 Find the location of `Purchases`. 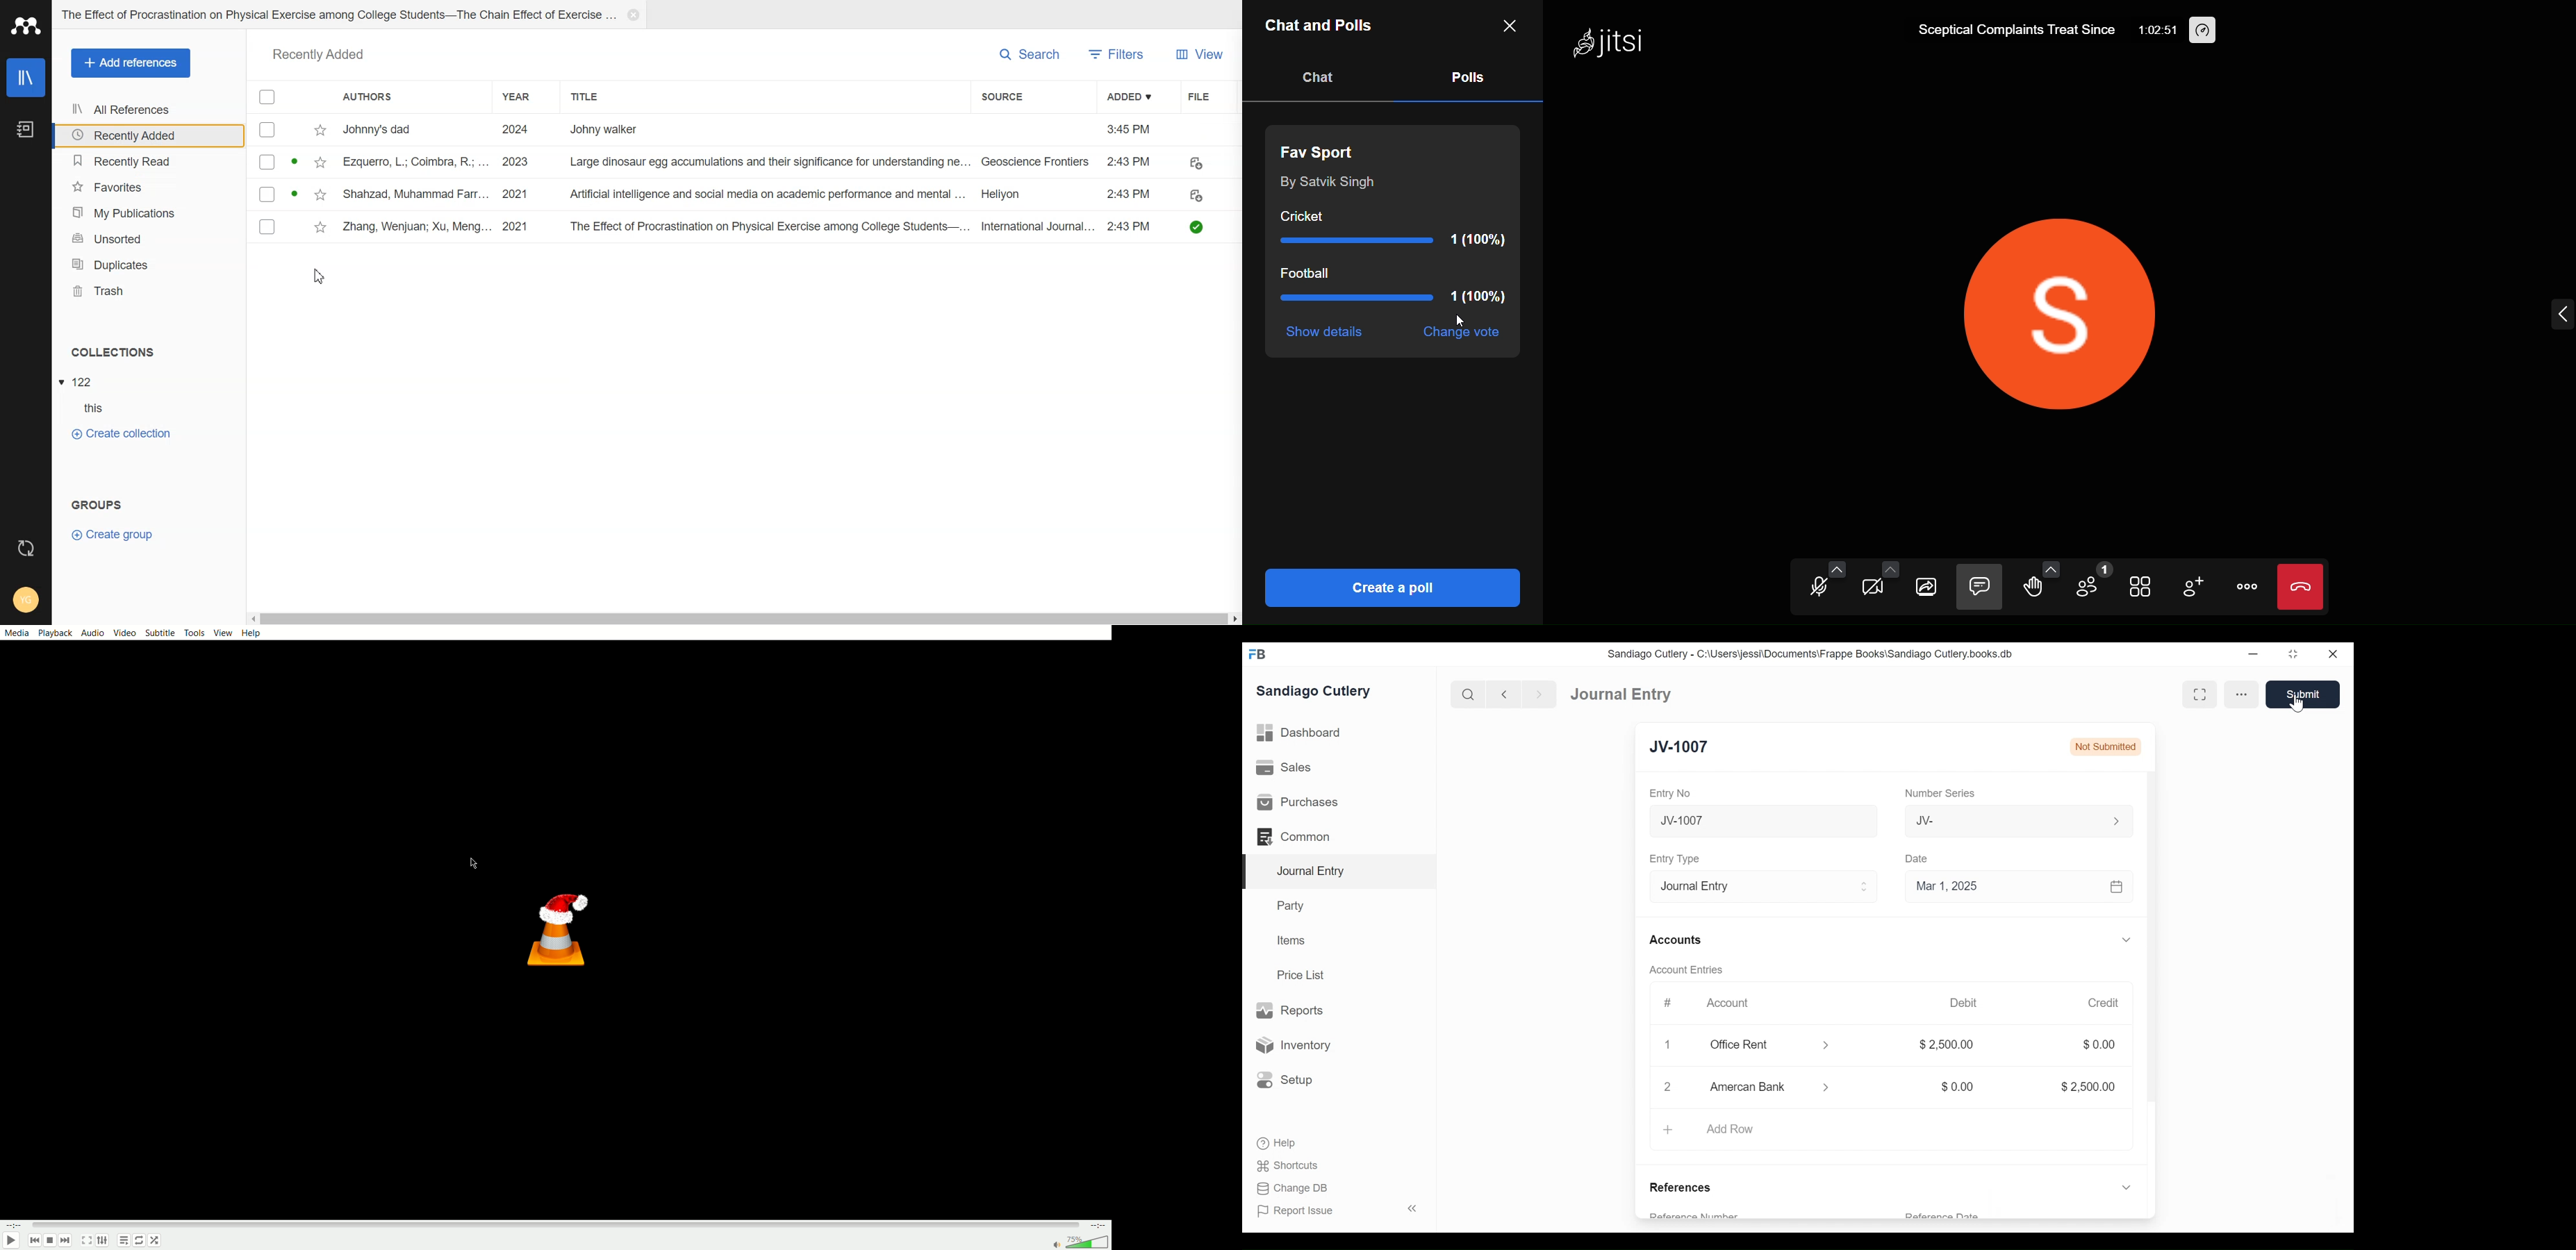

Purchases is located at coordinates (1339, 801).